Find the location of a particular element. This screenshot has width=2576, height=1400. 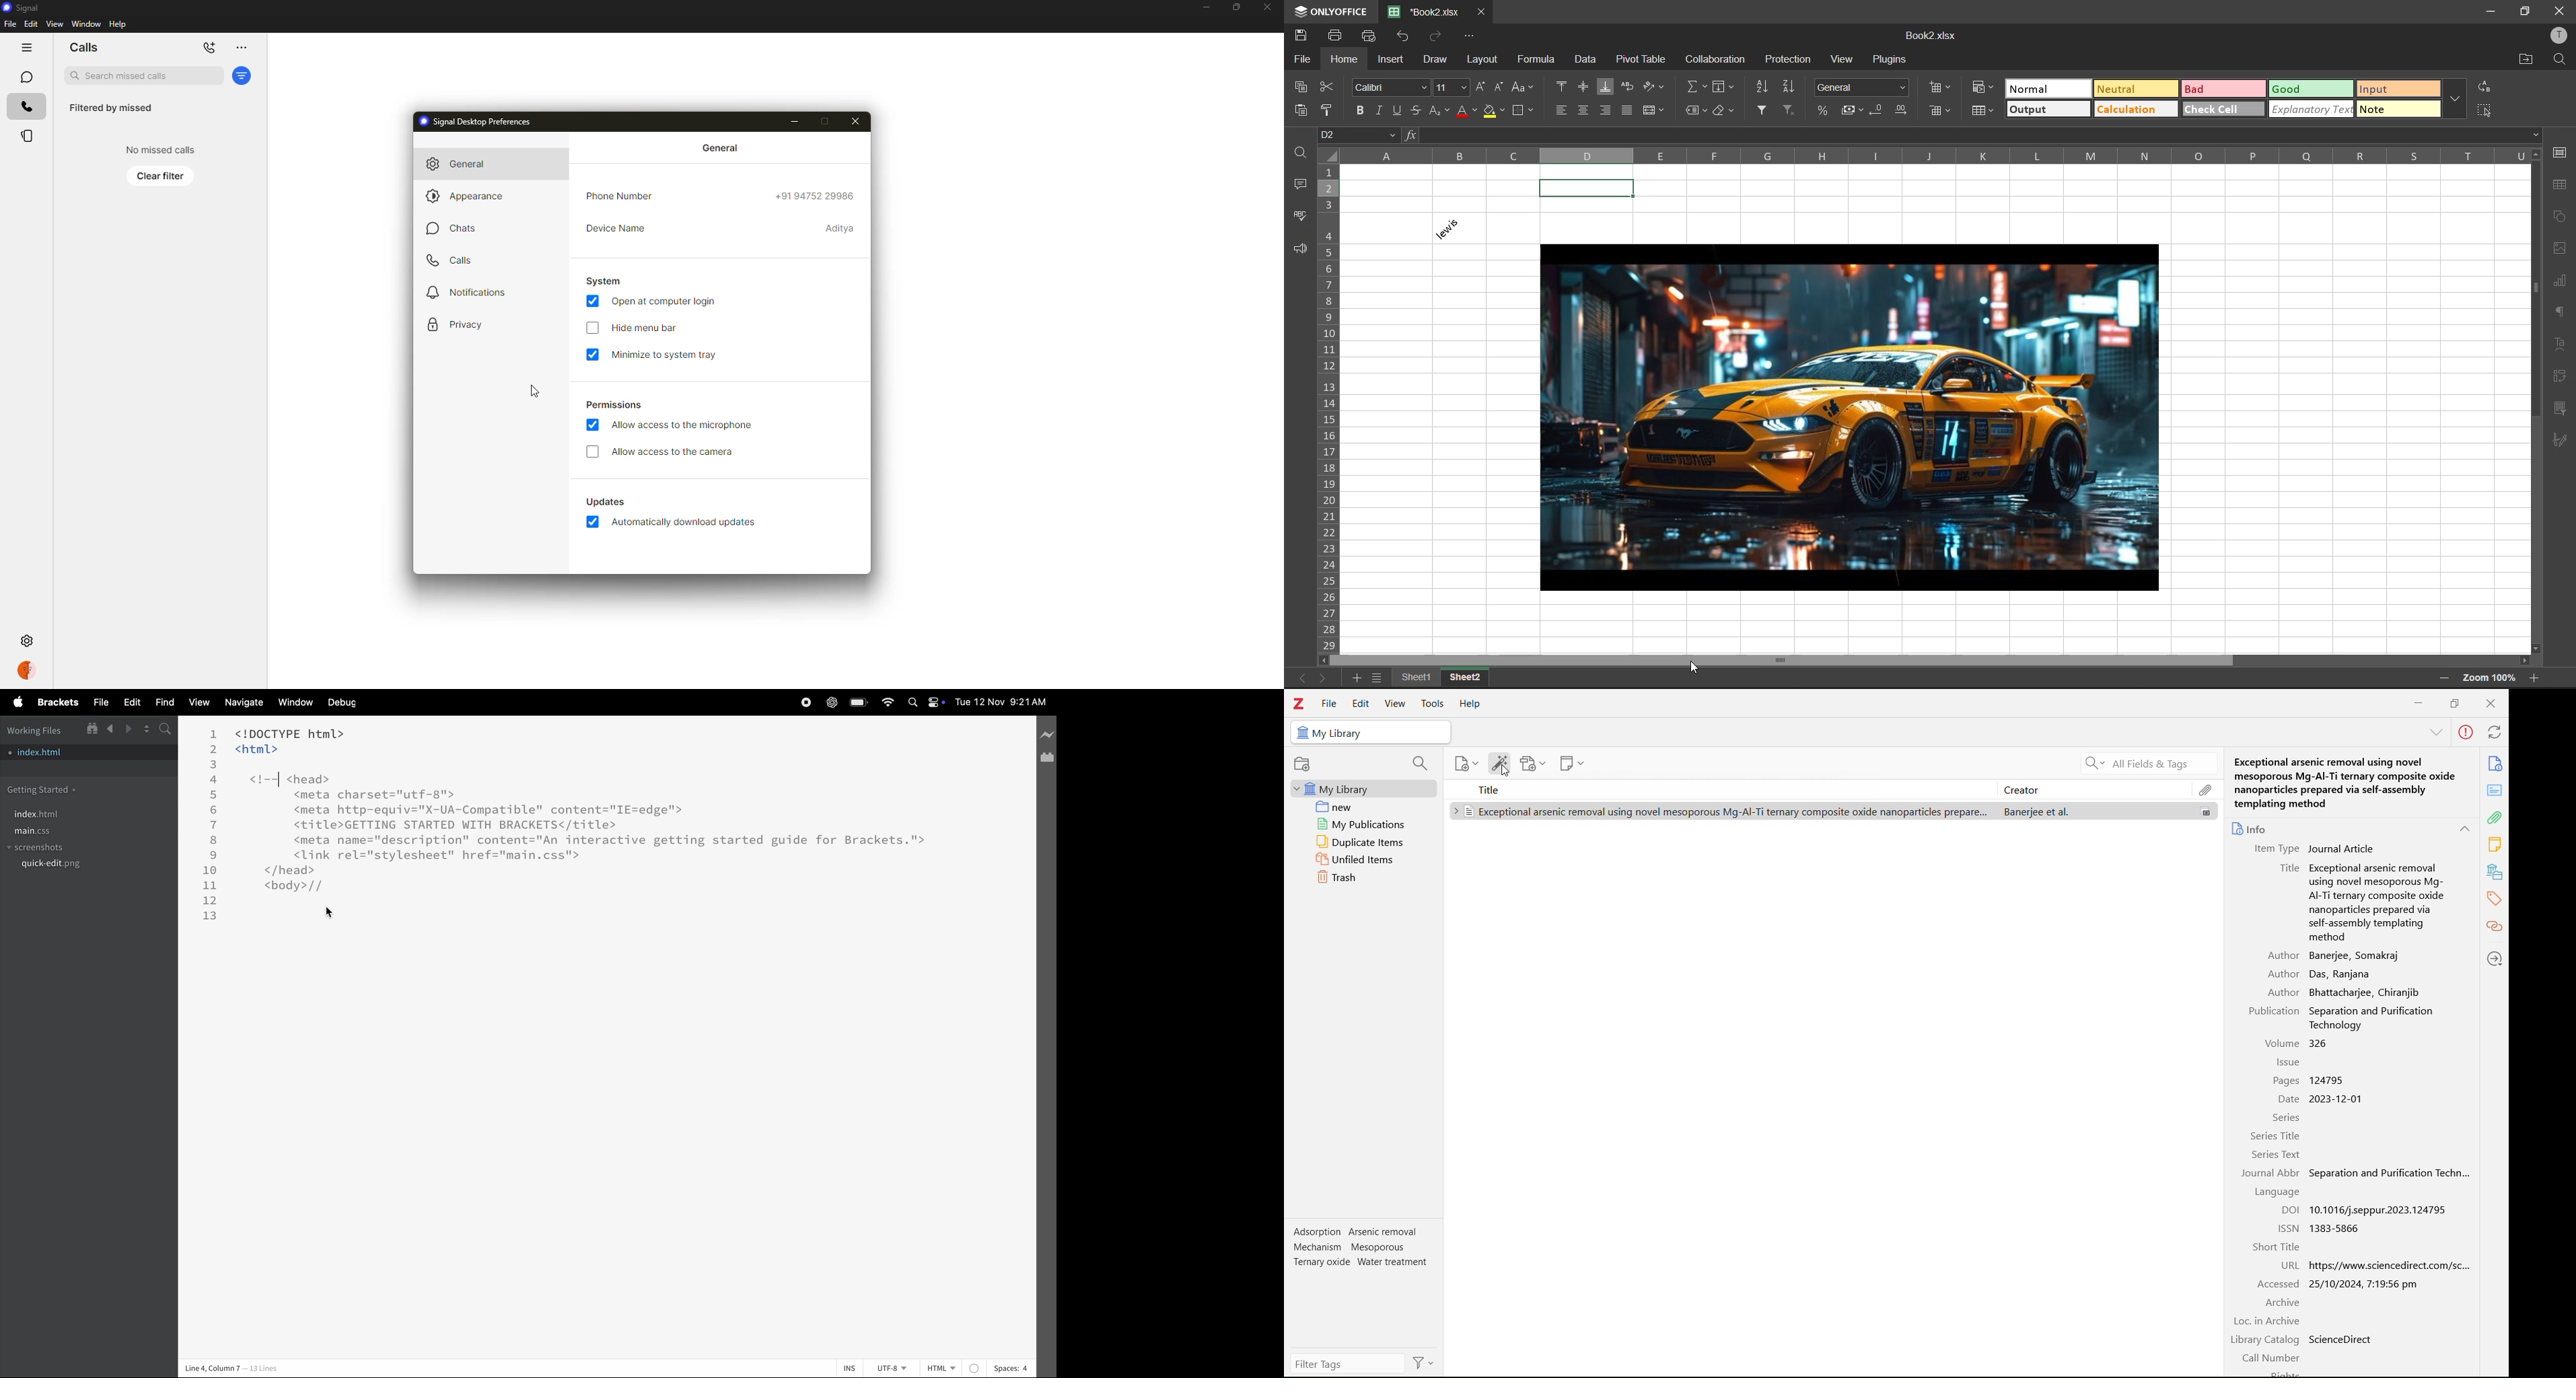

column names is located at coordinates (1944, 155).